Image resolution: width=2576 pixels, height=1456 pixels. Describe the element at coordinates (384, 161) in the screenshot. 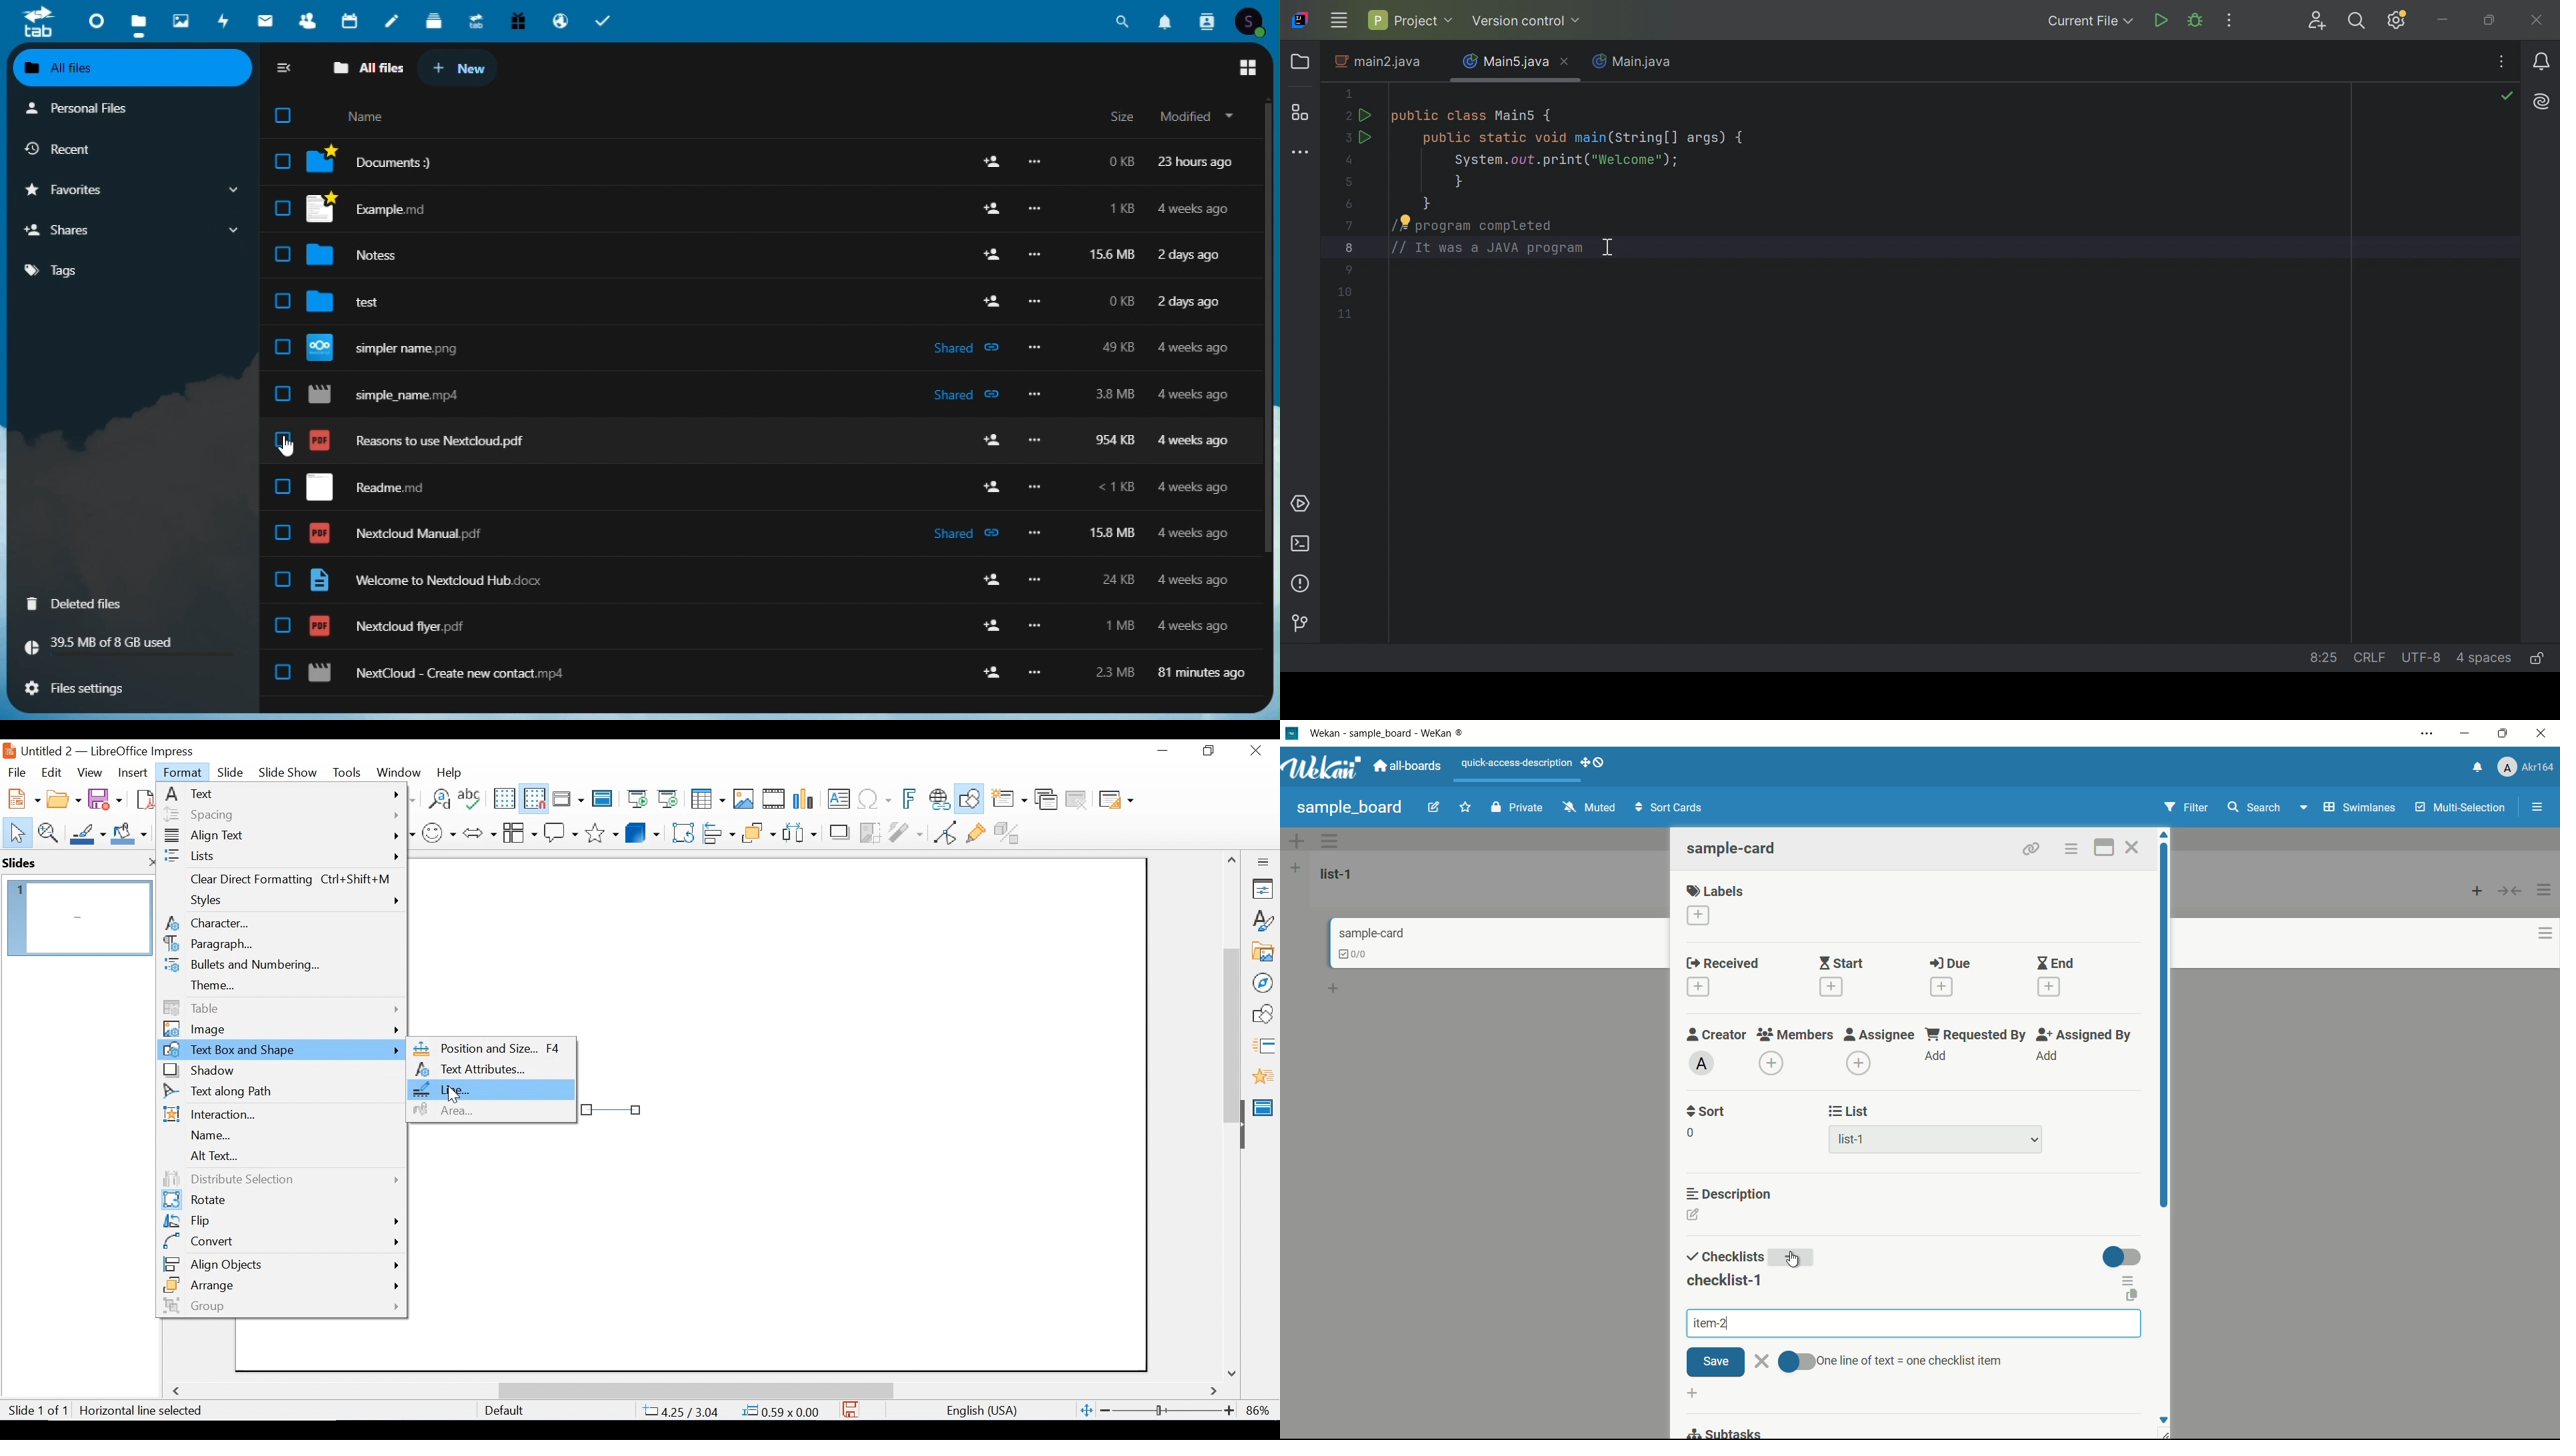

I see `documents` at that location.